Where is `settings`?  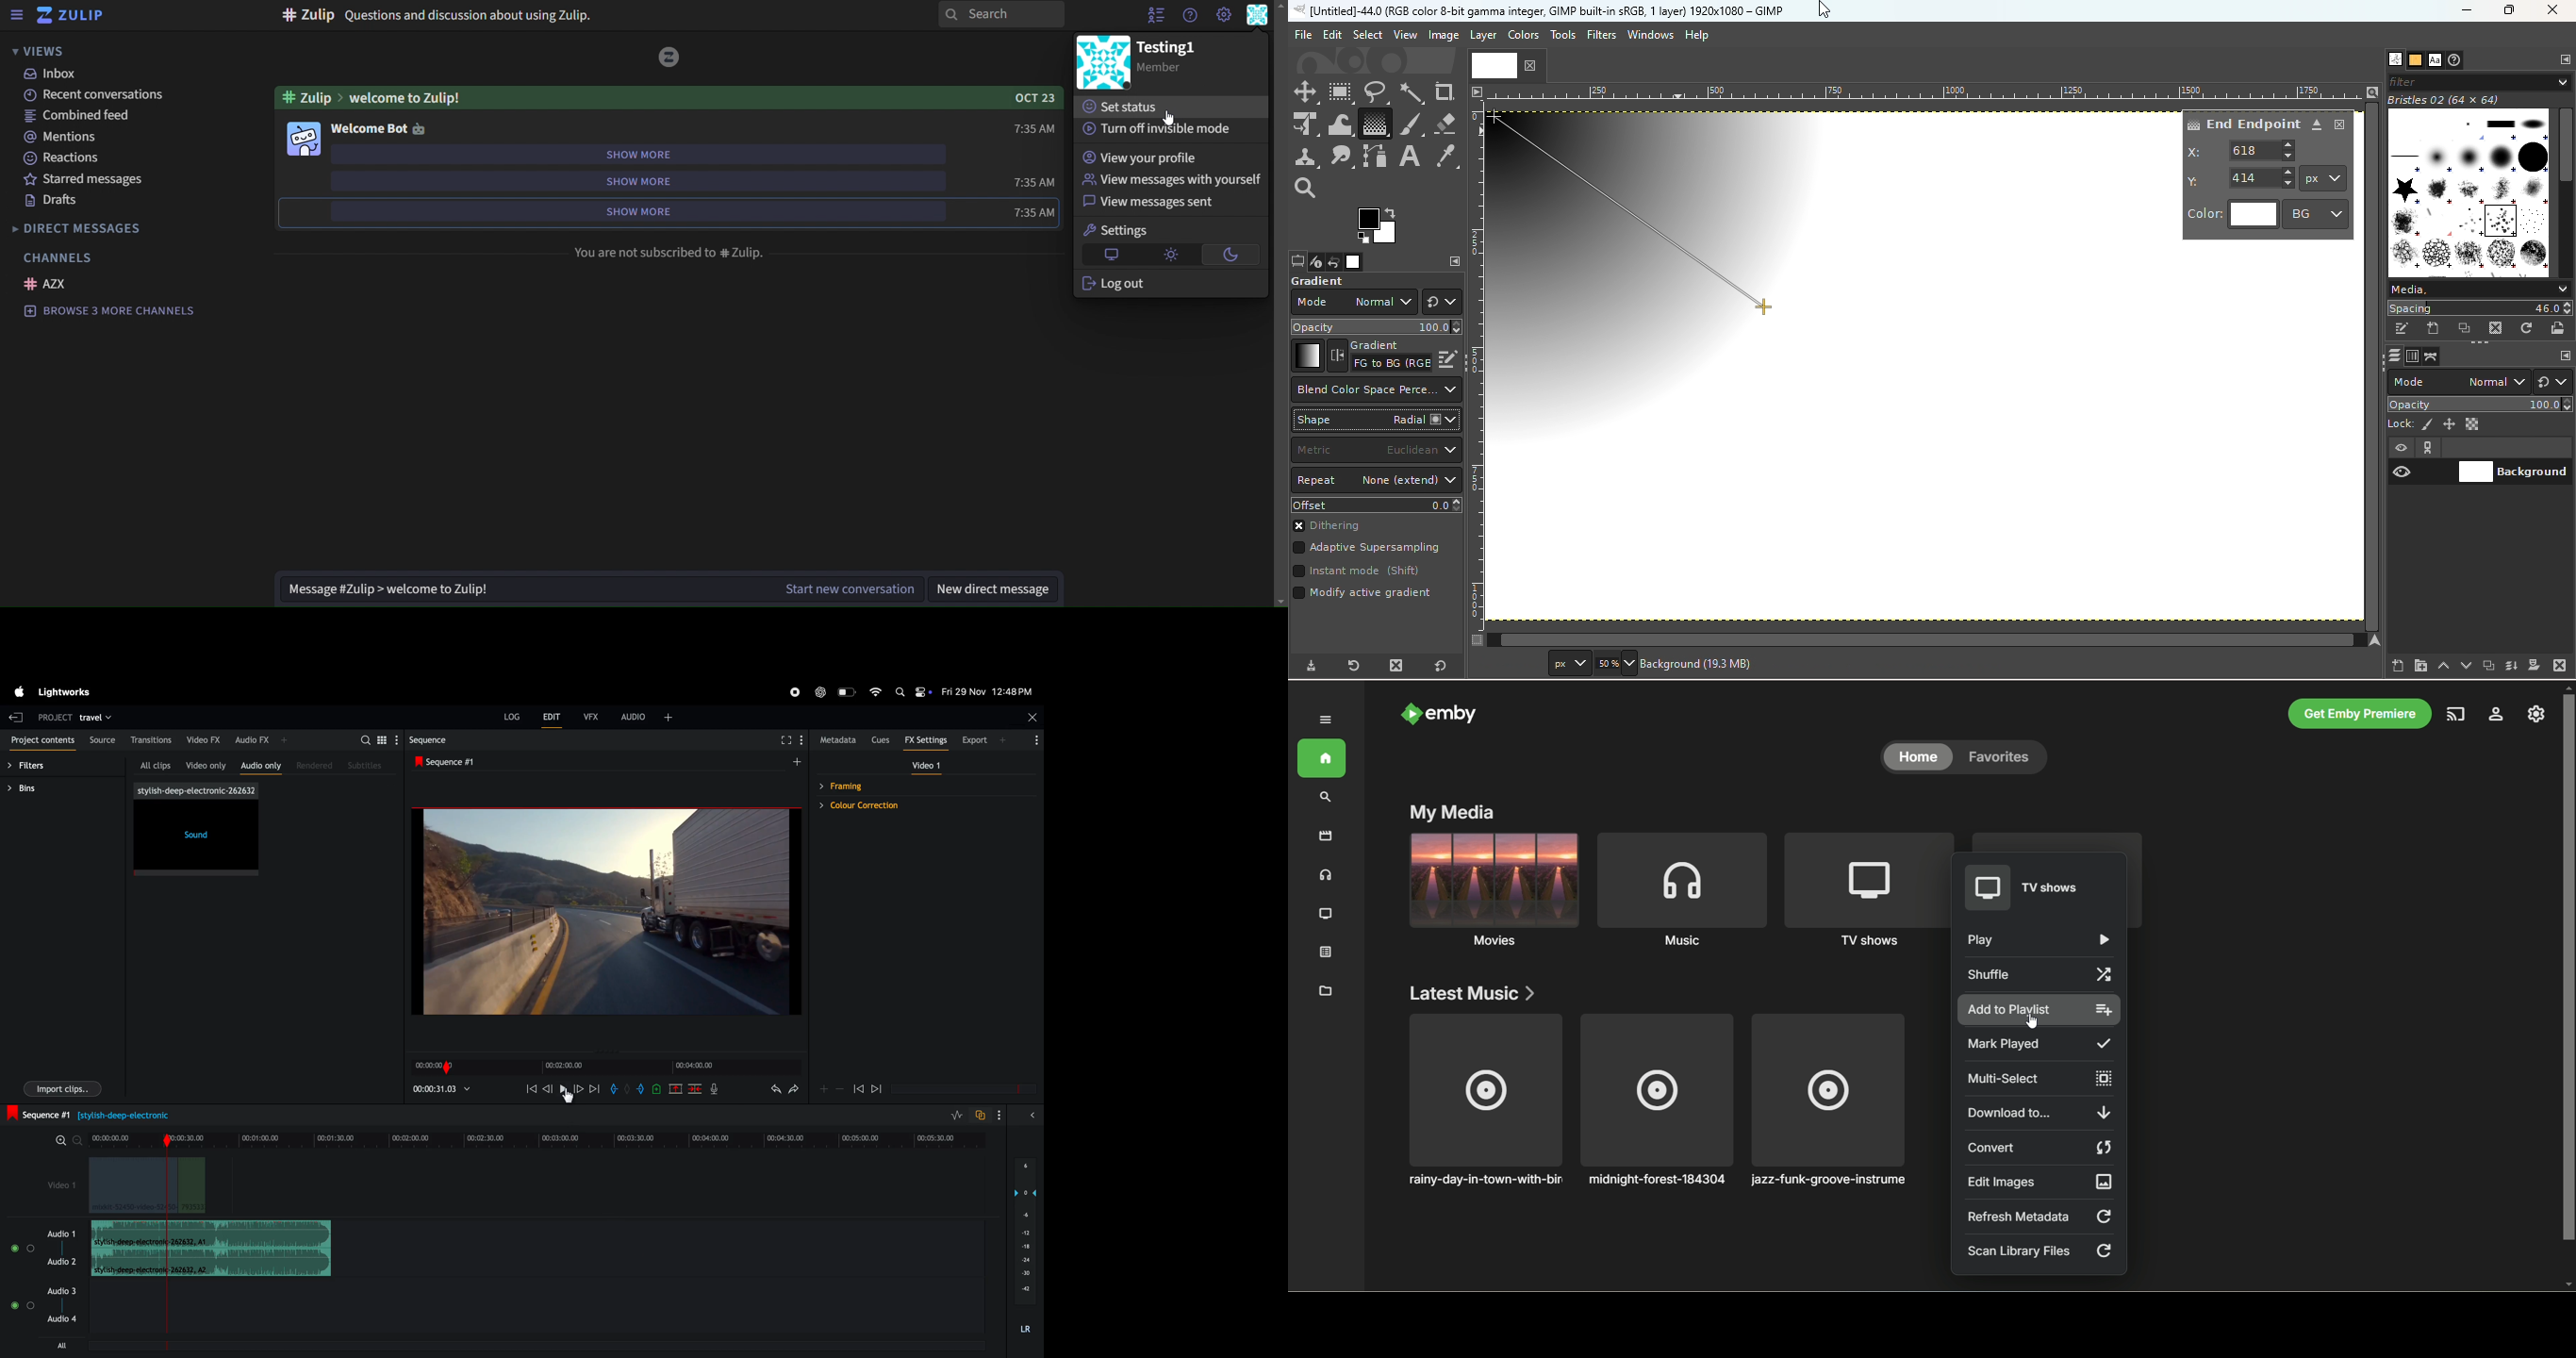 settings is located at coordinates (1119, 230).